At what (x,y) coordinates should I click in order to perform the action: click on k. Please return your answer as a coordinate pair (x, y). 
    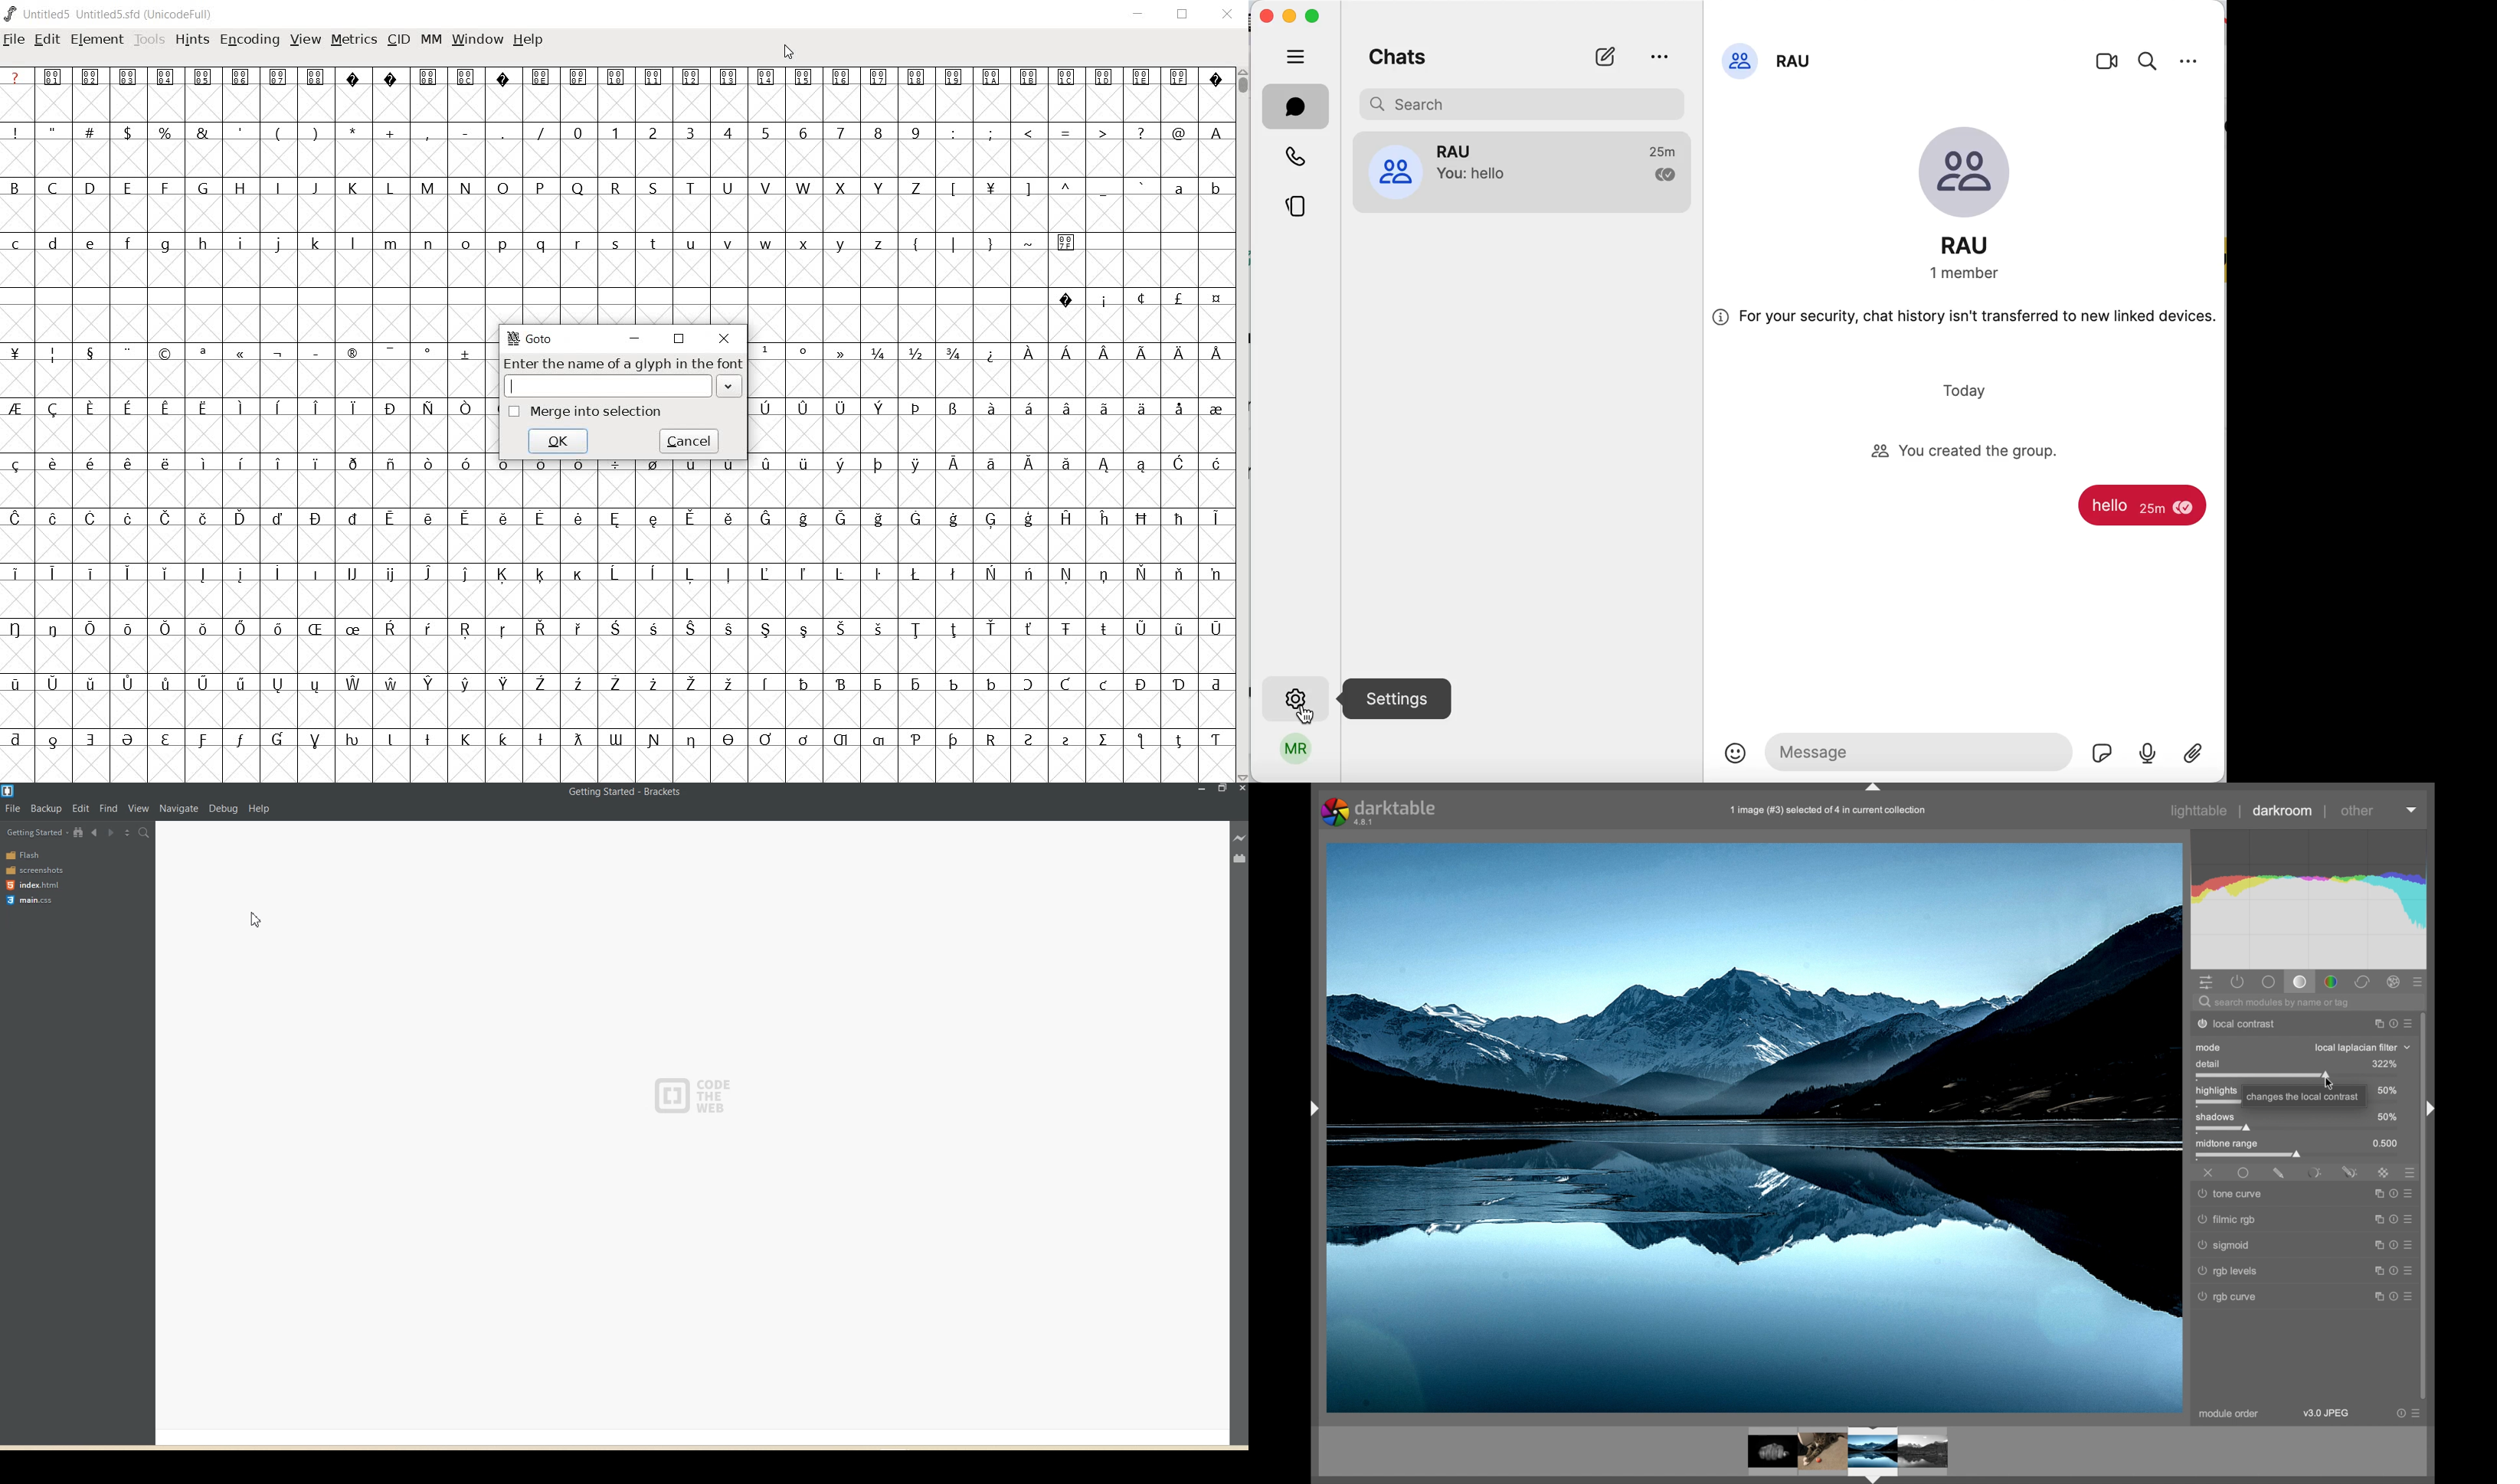
    Looking at the image, I should click on (315, 243).